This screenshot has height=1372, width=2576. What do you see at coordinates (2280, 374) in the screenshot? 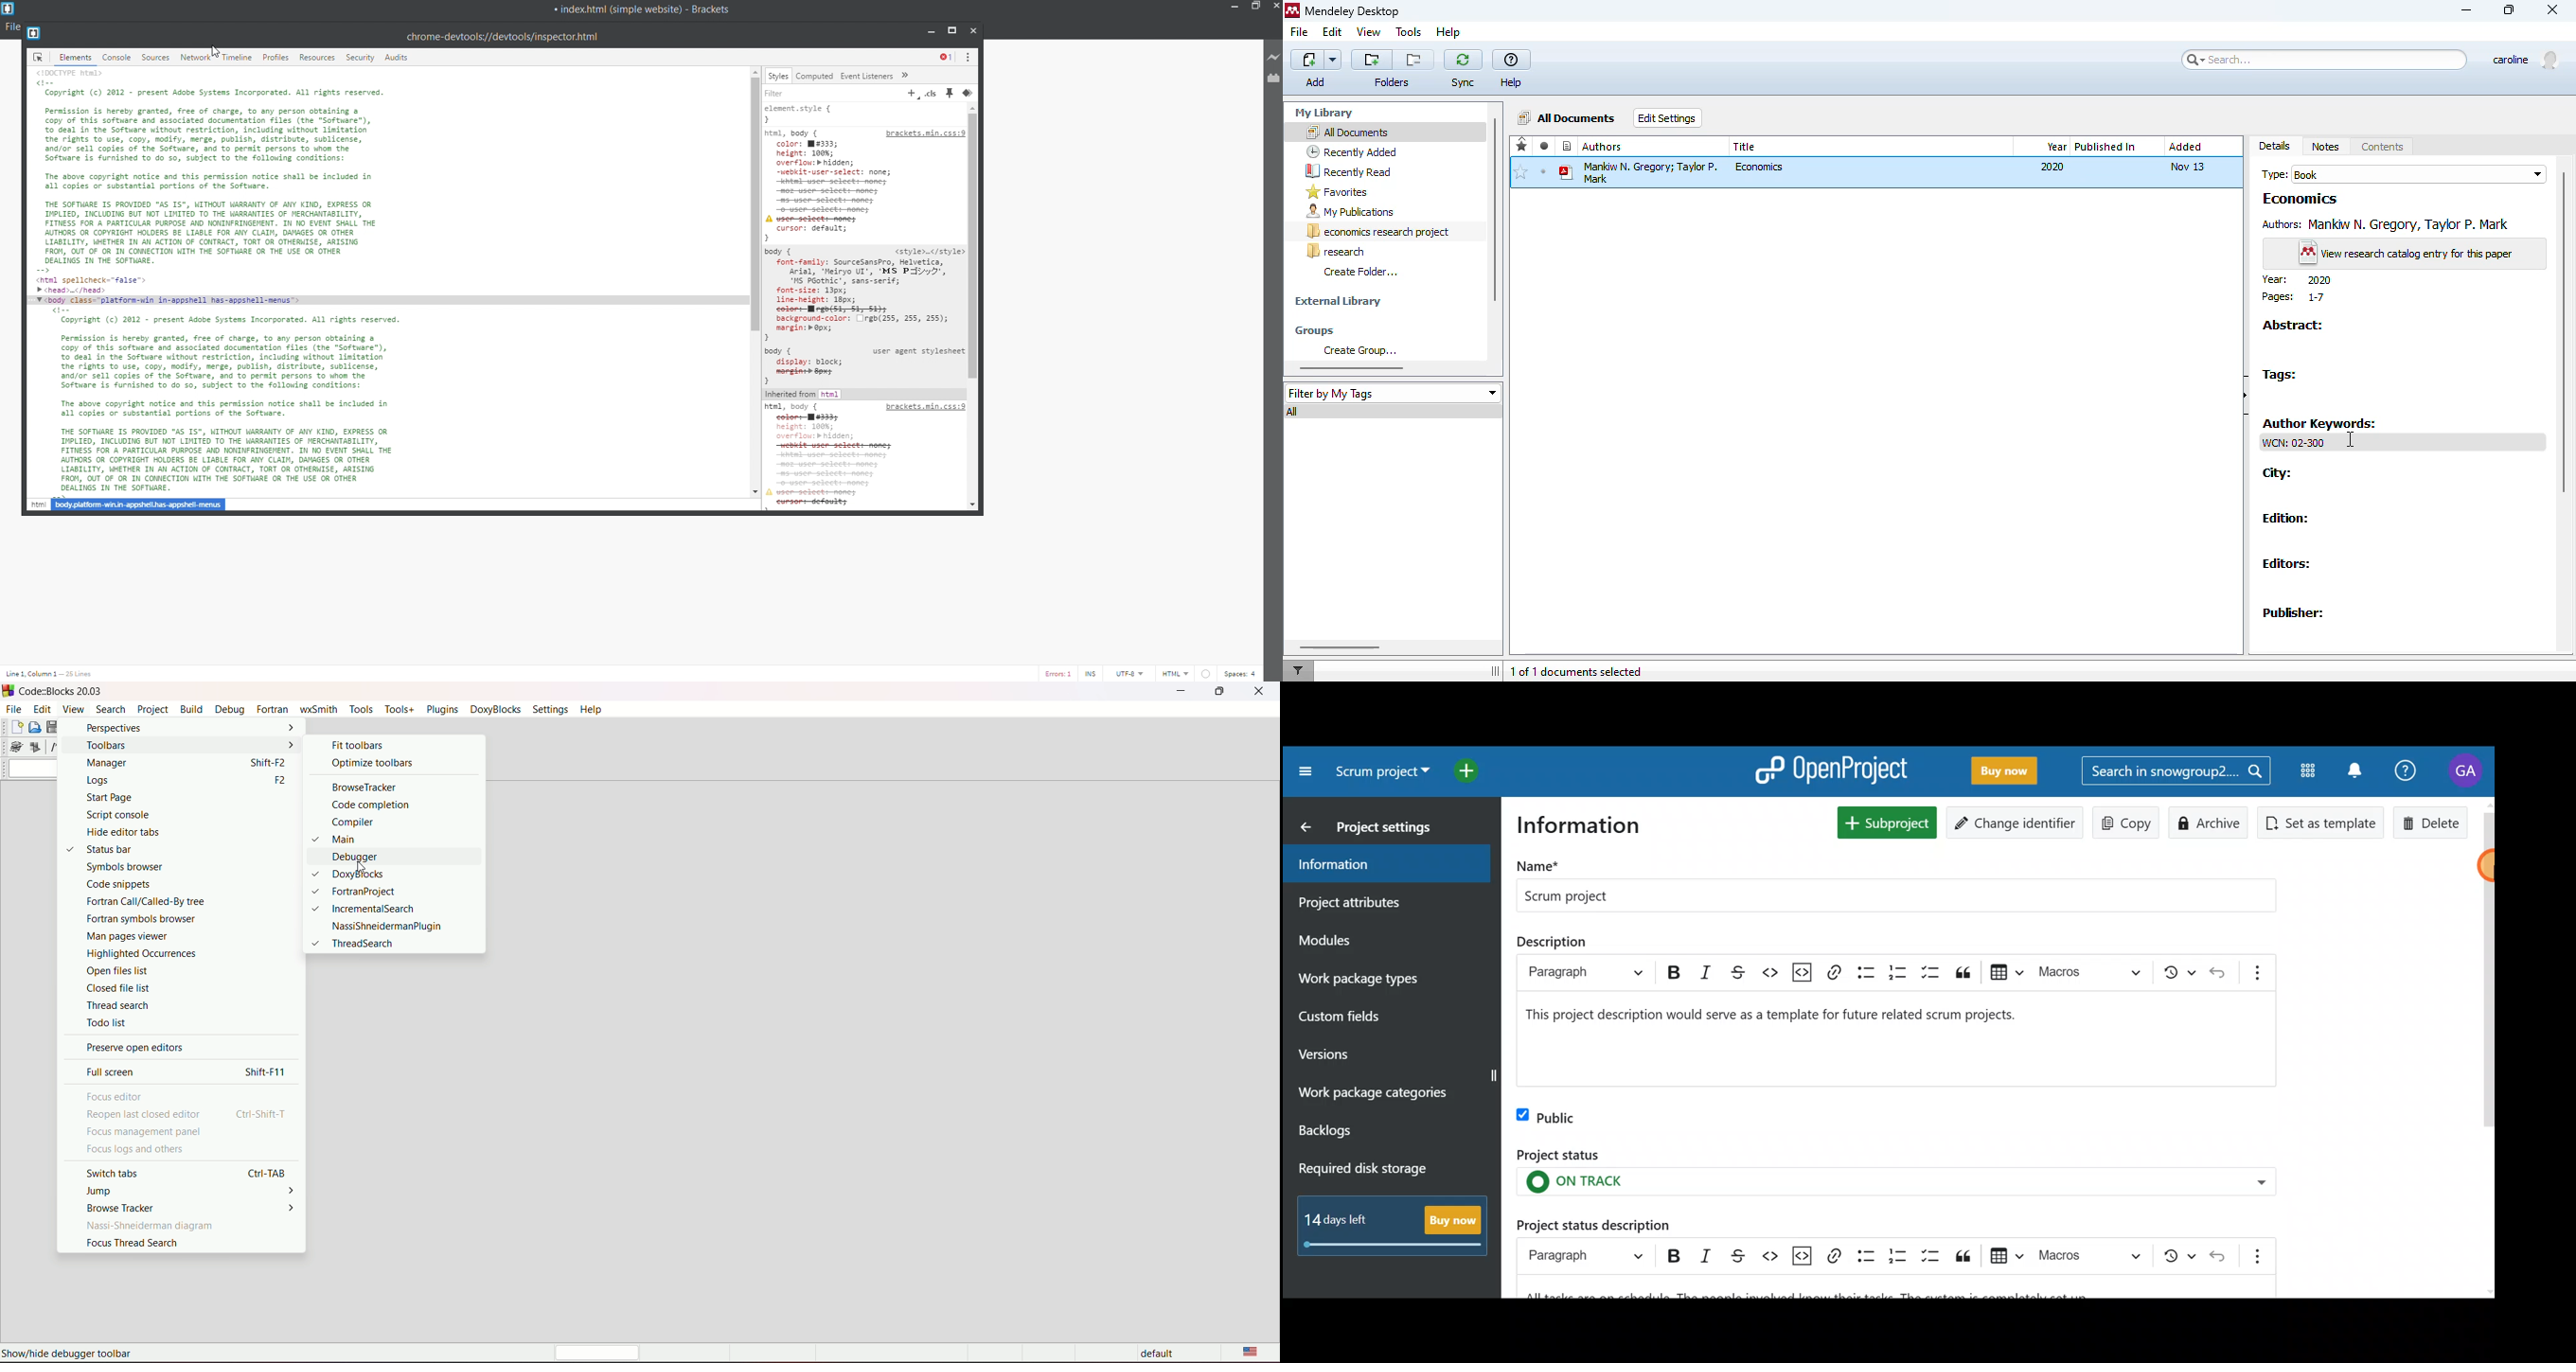
I see `tags:` at bounding box center [2280, 374].